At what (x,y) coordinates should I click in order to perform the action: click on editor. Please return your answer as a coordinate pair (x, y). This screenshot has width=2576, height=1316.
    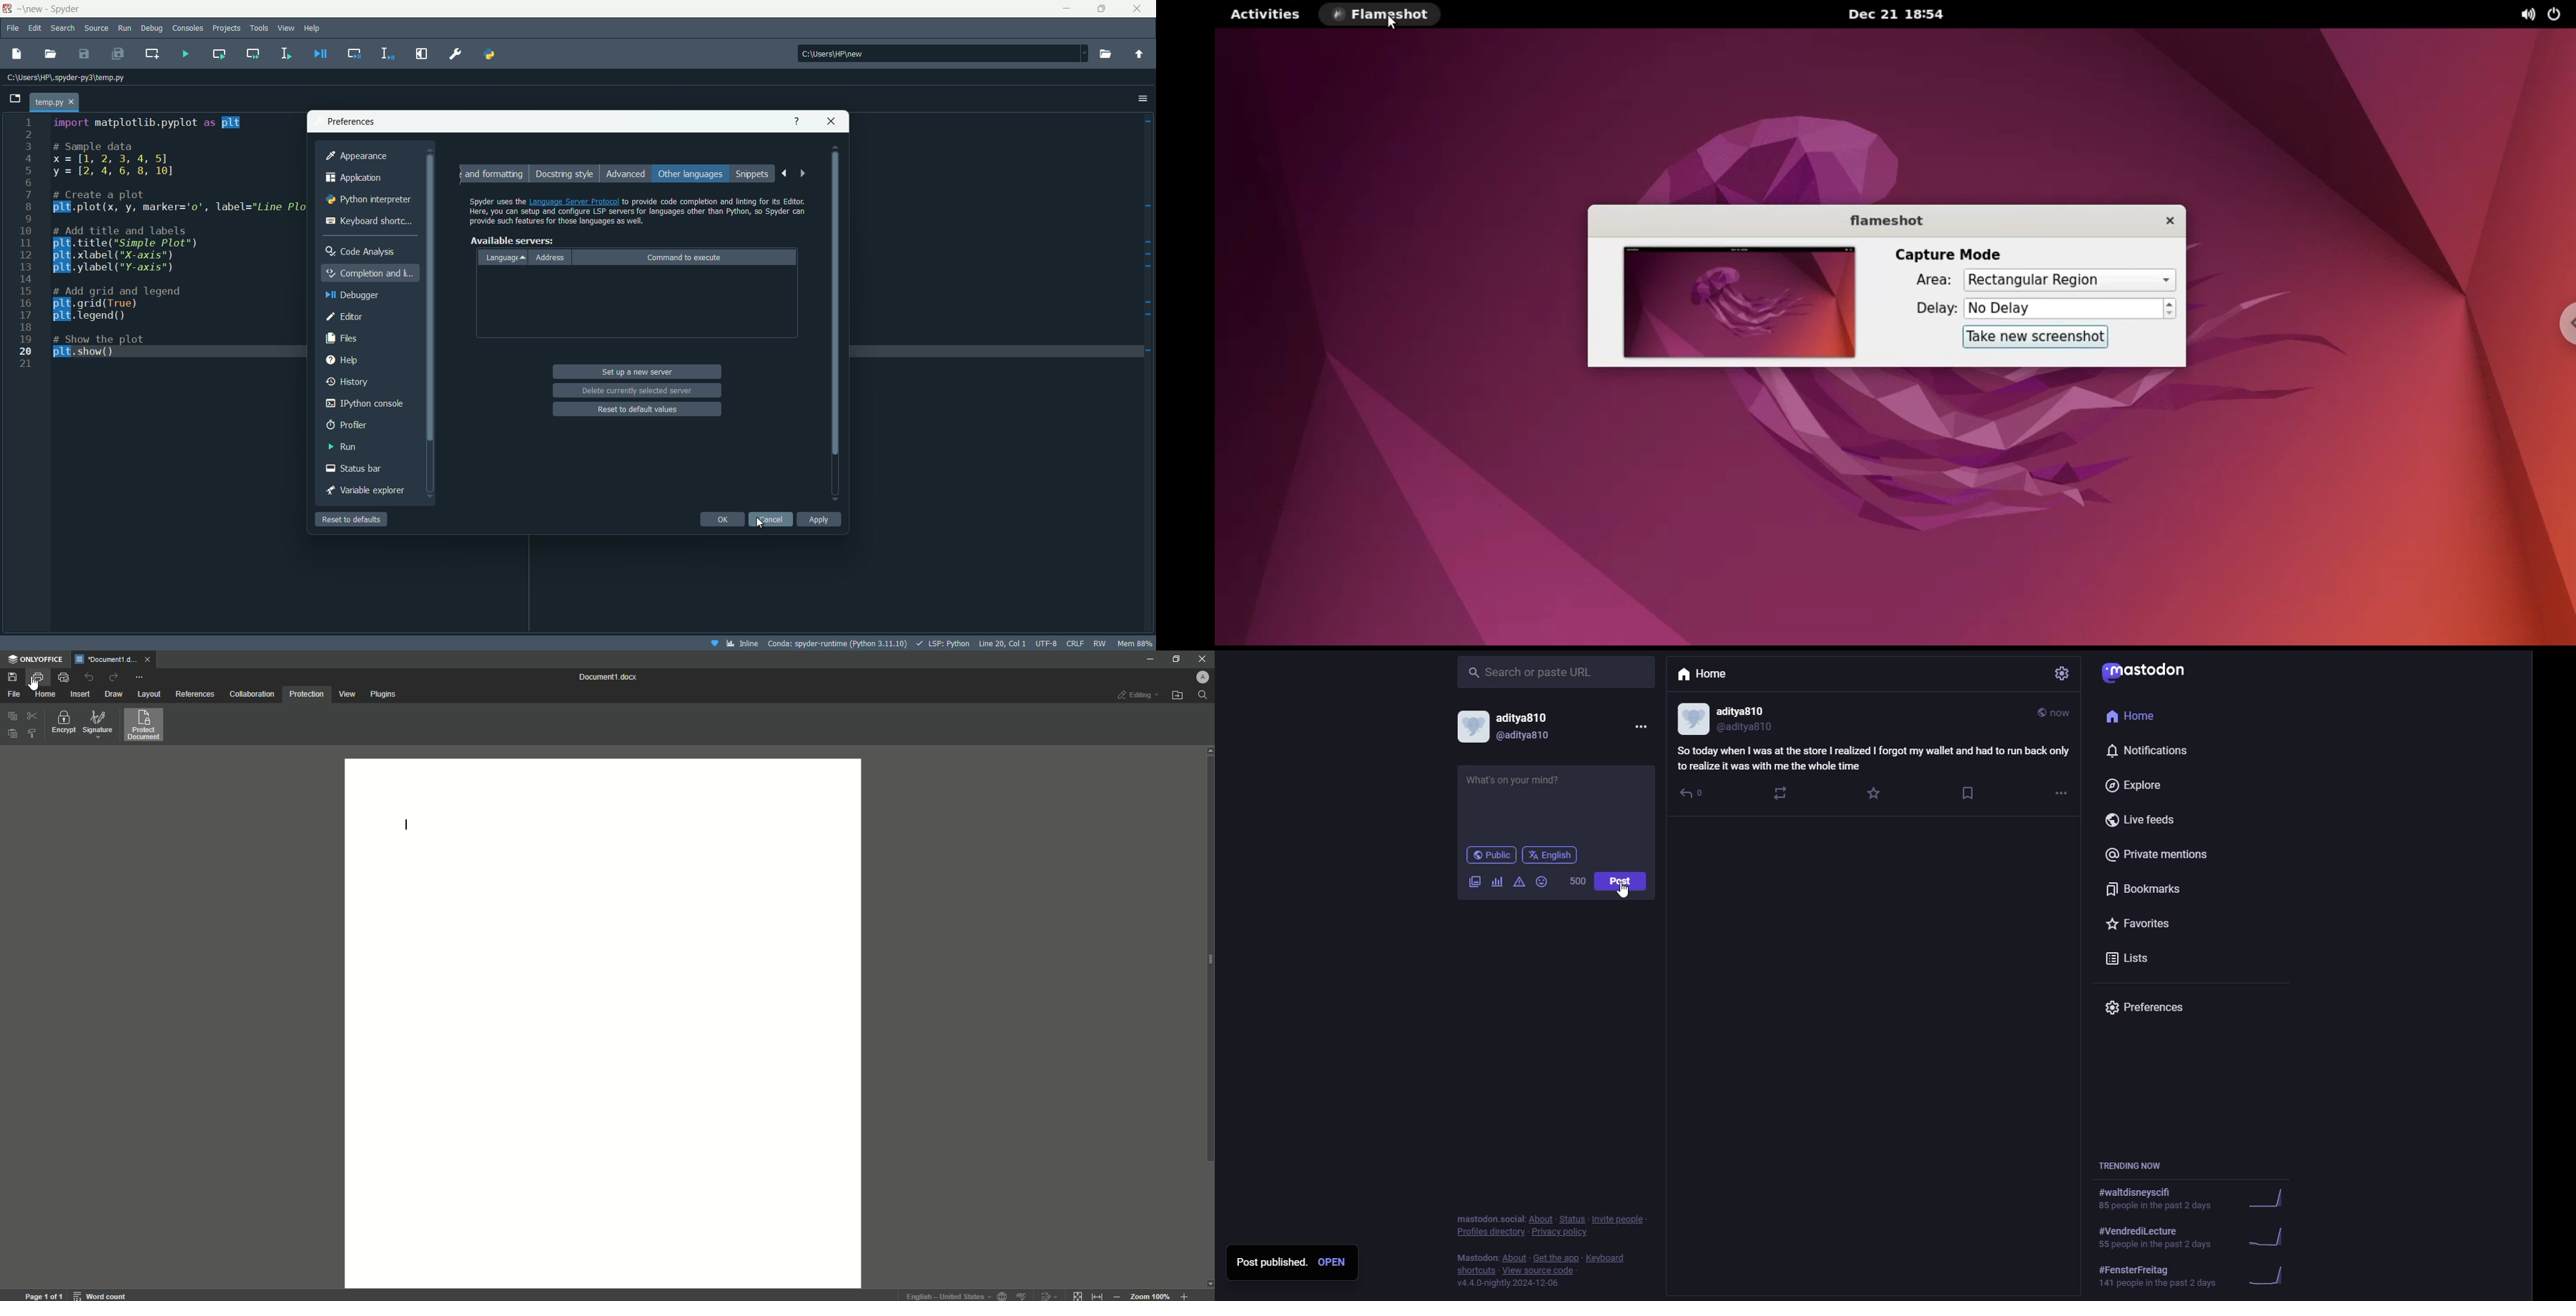
    Looking at the image, I should click on (345, 316).